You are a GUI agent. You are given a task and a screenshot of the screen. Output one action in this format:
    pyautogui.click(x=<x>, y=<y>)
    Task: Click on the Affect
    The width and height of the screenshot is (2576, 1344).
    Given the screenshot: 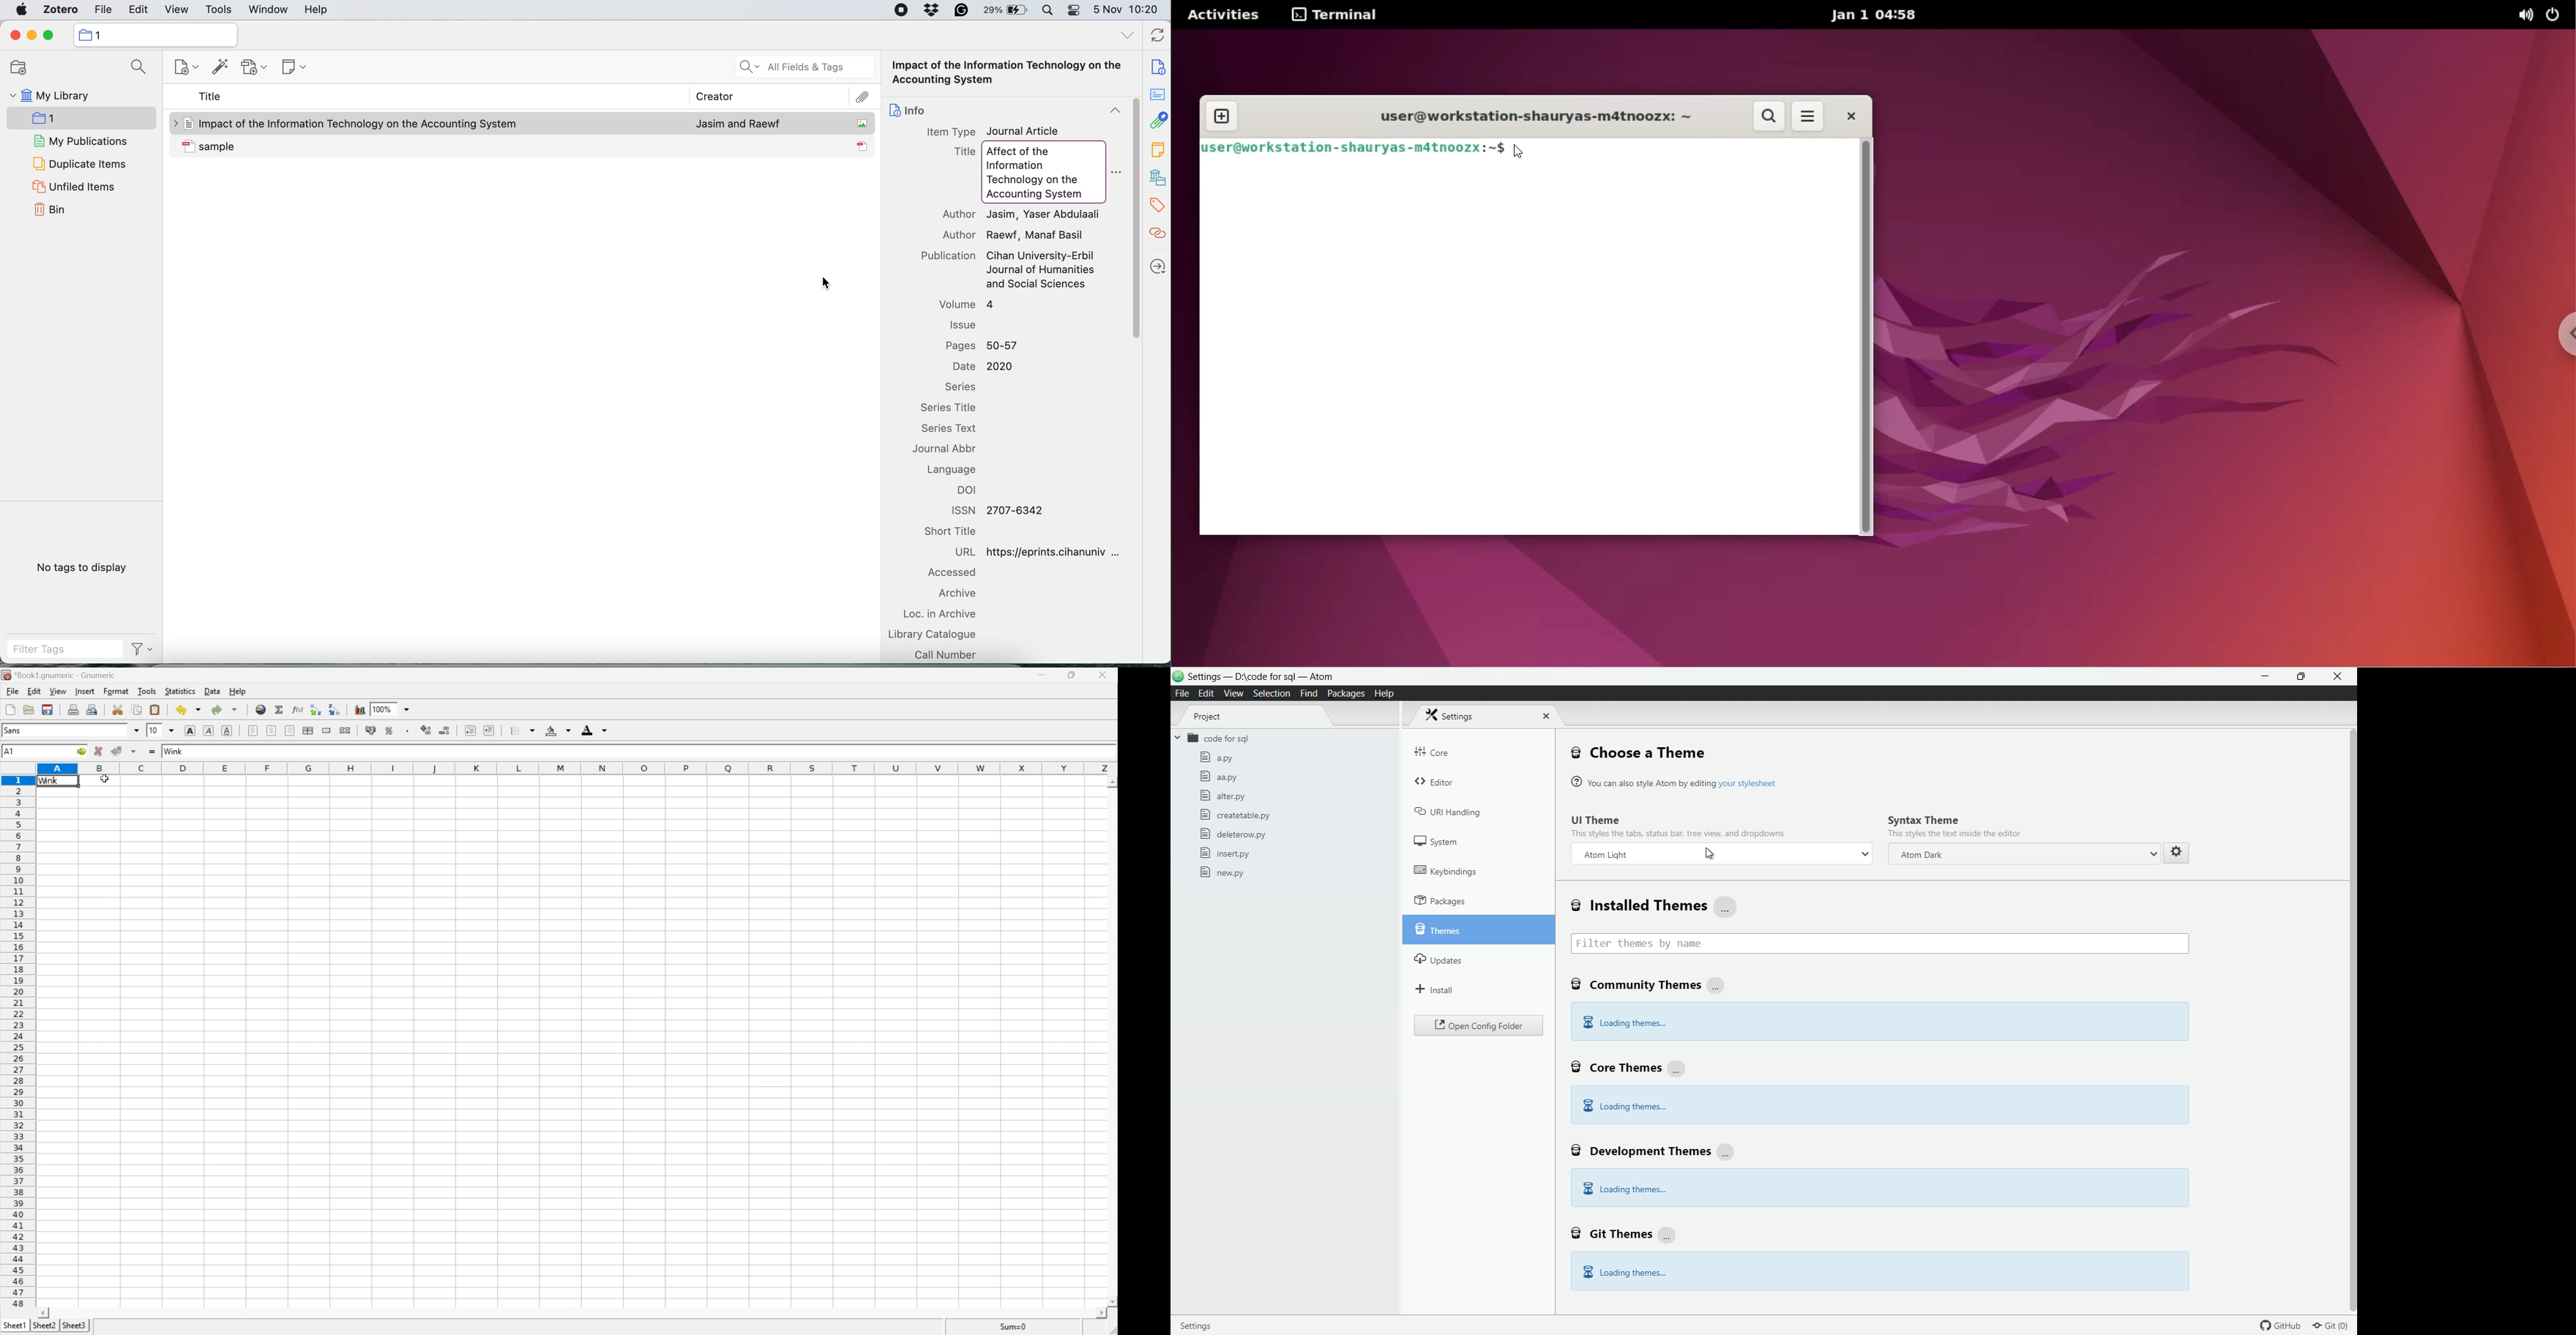 What is the action you would take?
    pyautogui.click(x=1001, y=152)
    